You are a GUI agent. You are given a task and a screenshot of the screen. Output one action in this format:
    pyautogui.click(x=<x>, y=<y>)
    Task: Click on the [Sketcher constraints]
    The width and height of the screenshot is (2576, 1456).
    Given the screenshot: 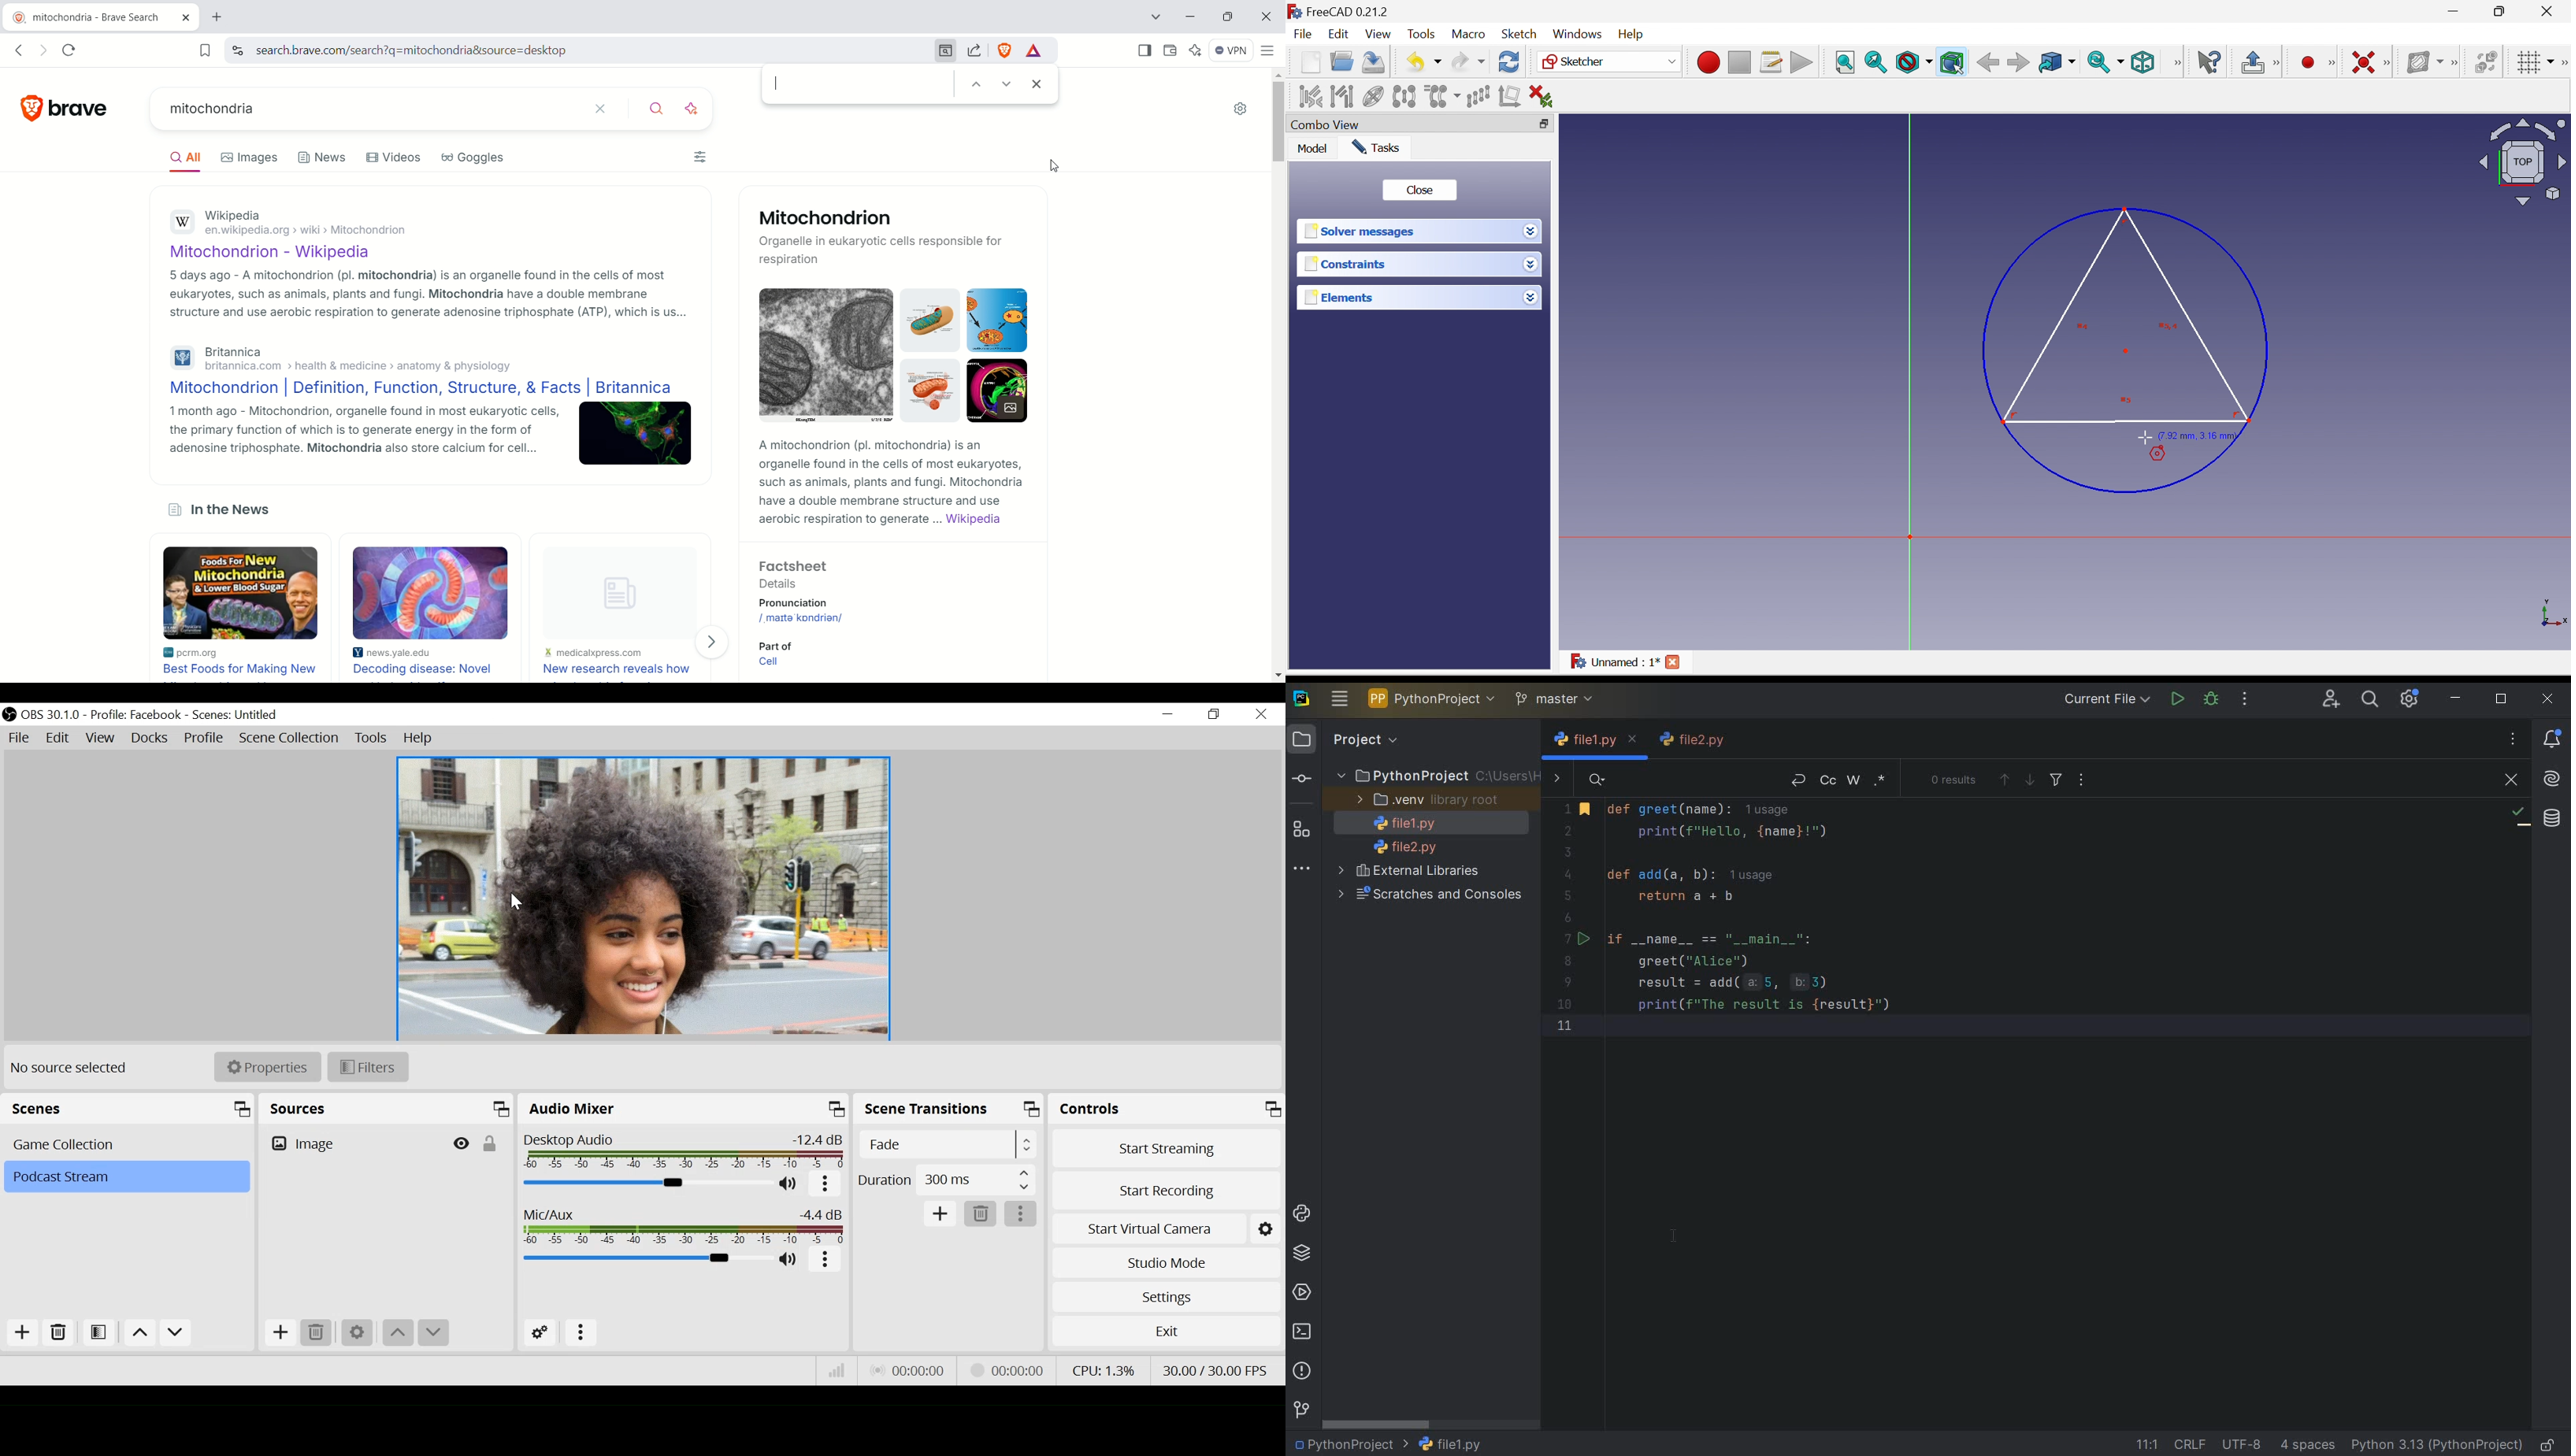 What is the action you would take?
    pyautogui.click(x=2387, y=64)
    